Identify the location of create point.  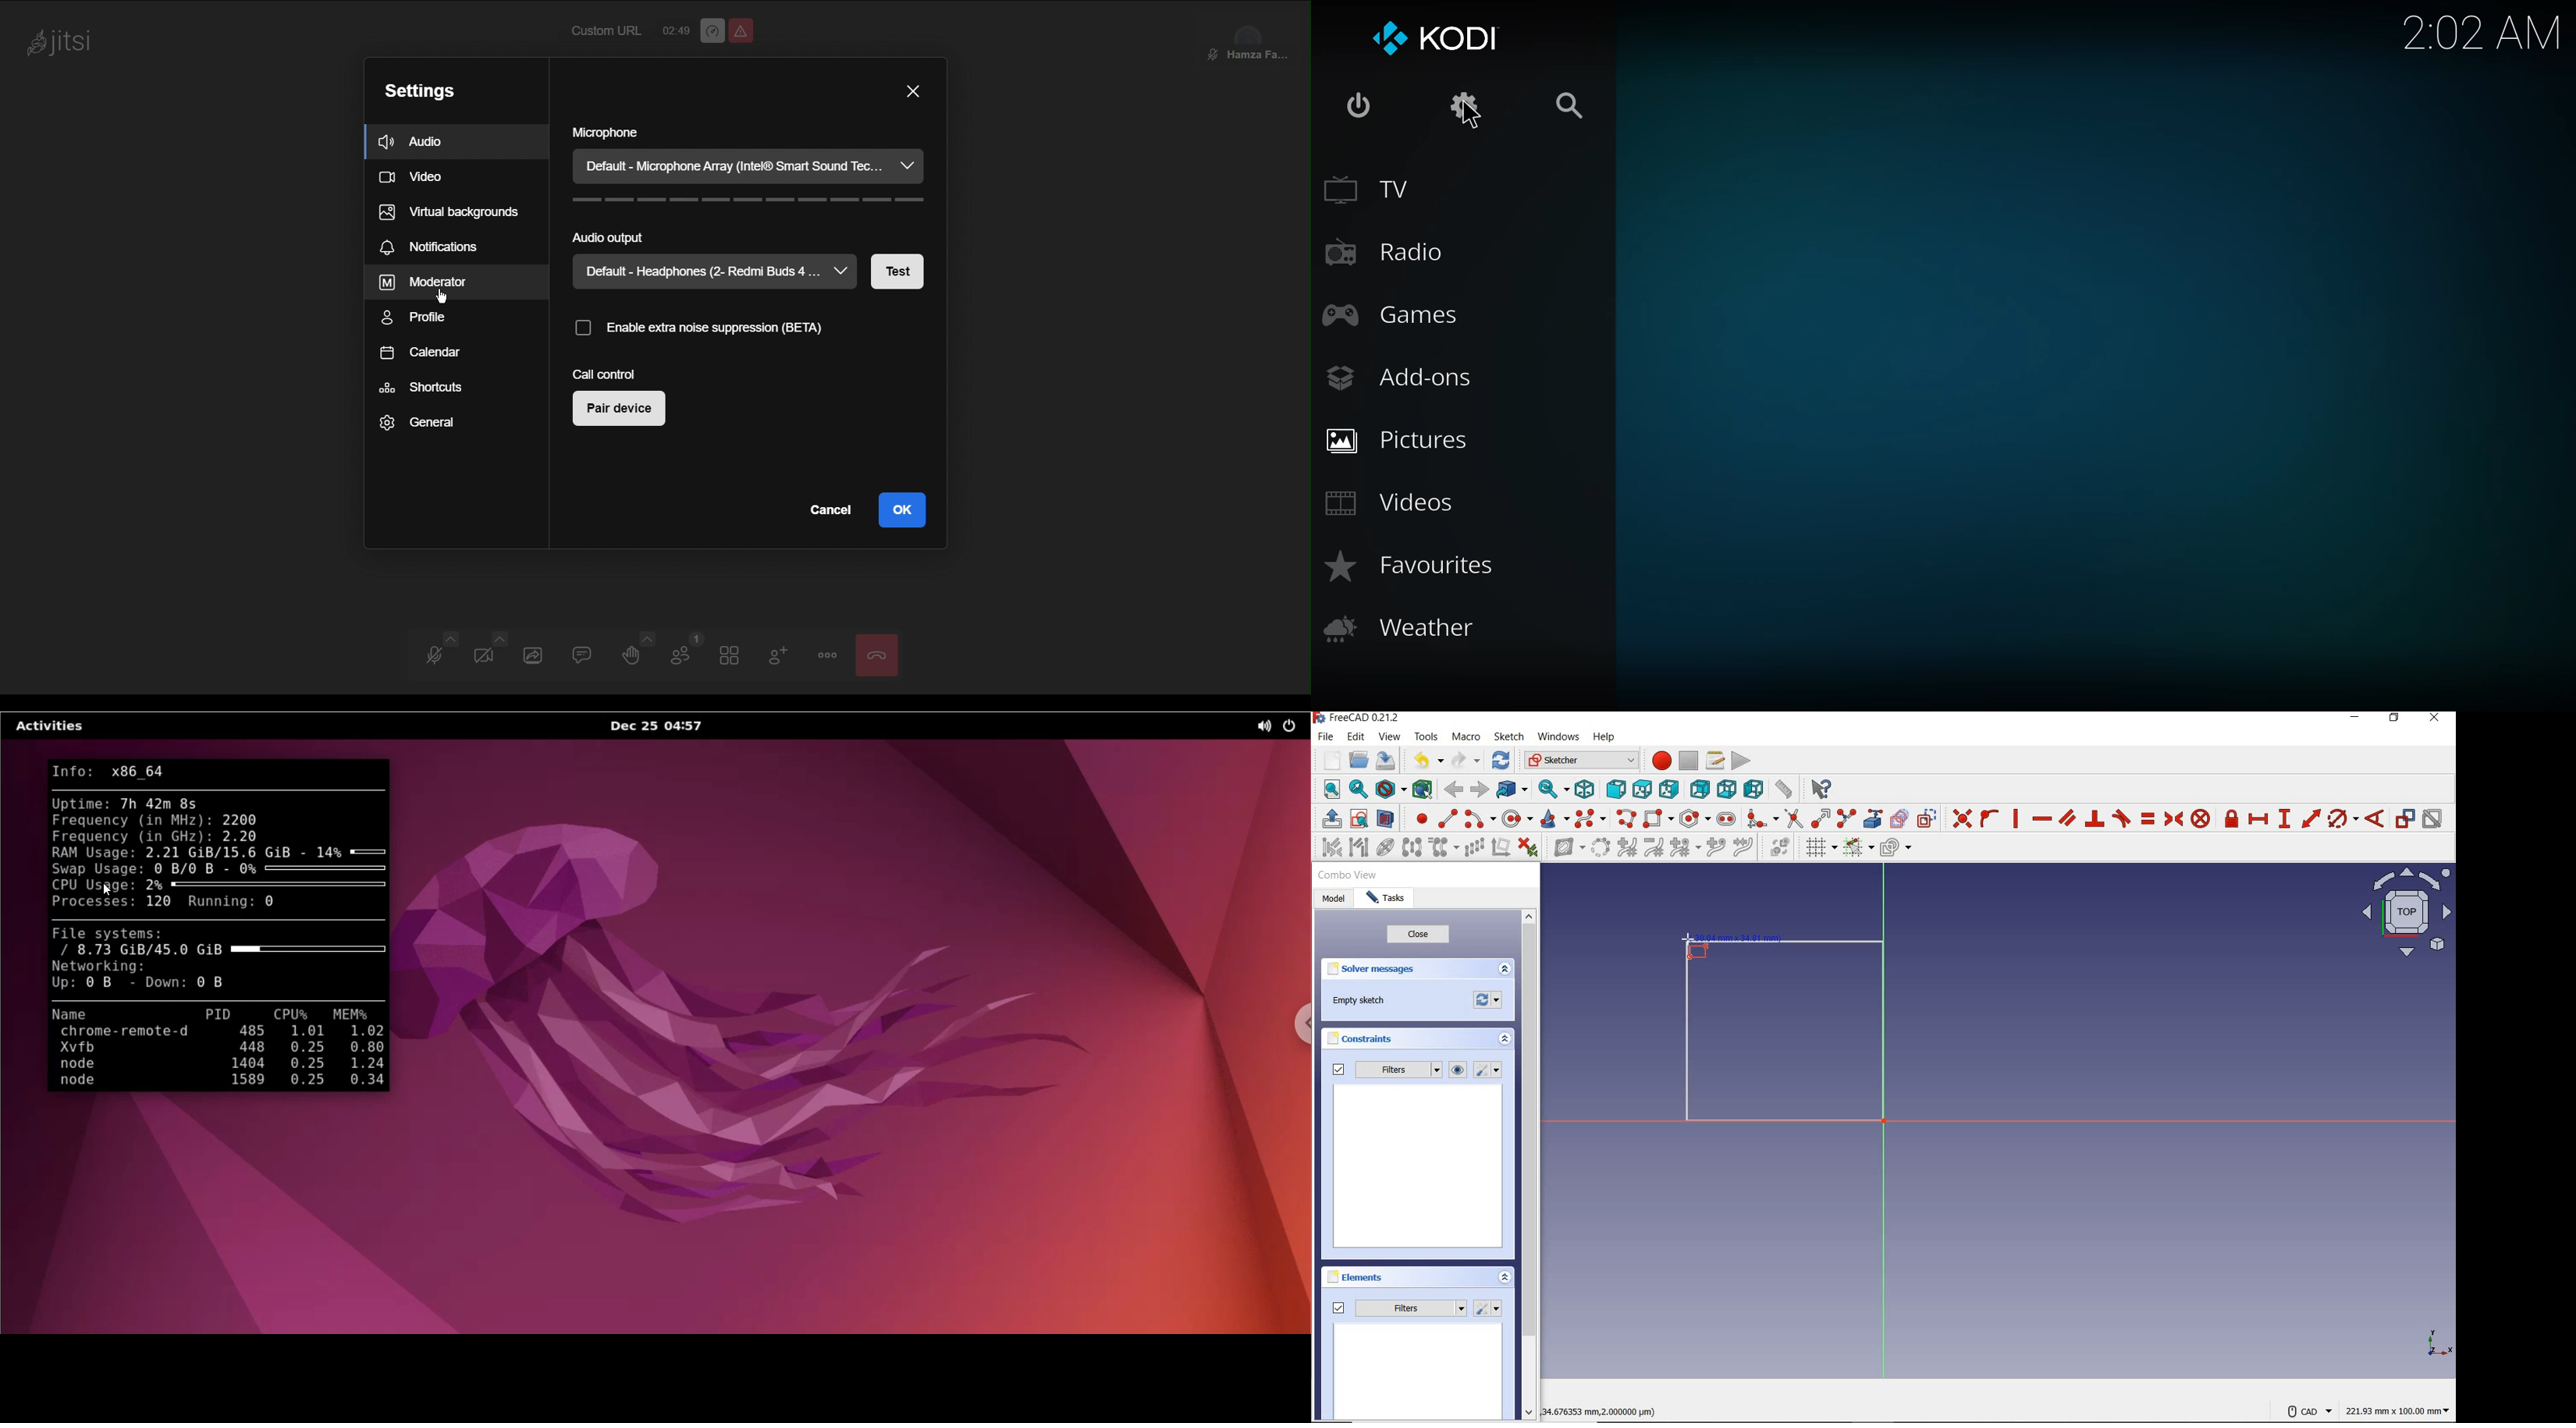
(1419, 818).